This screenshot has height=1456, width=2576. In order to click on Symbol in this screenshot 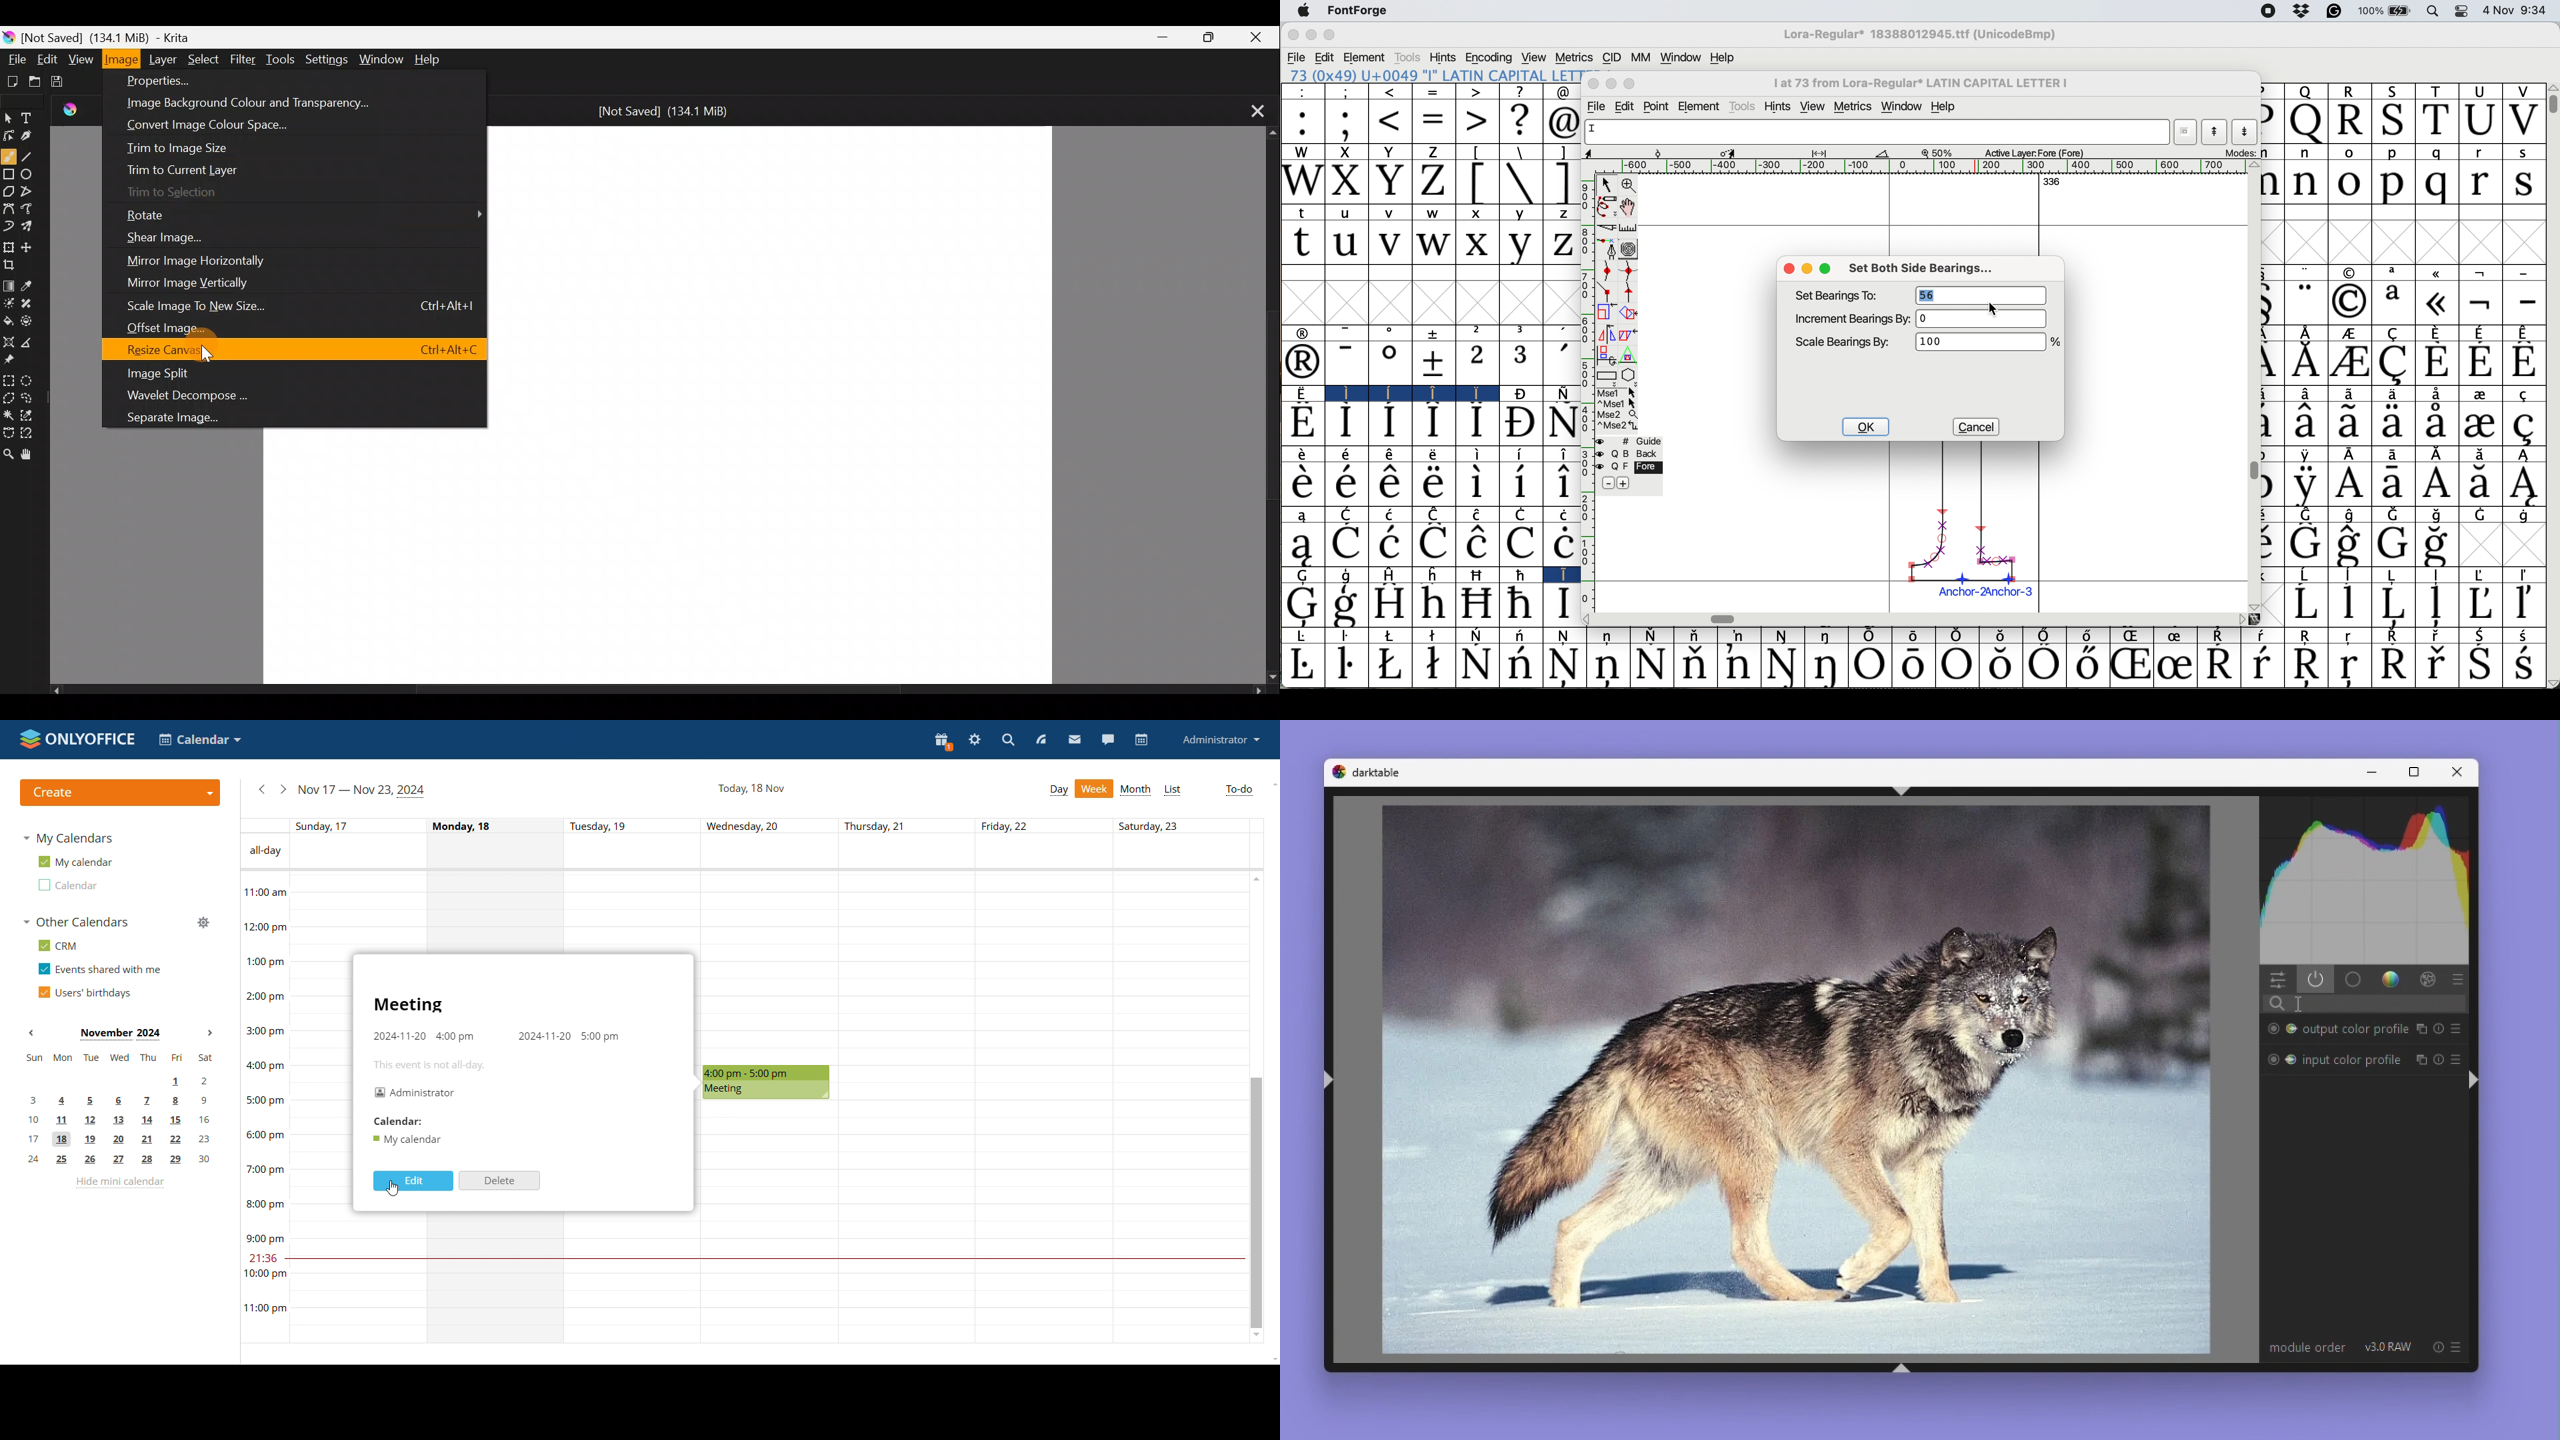, I will do `click(1434, 635)`.